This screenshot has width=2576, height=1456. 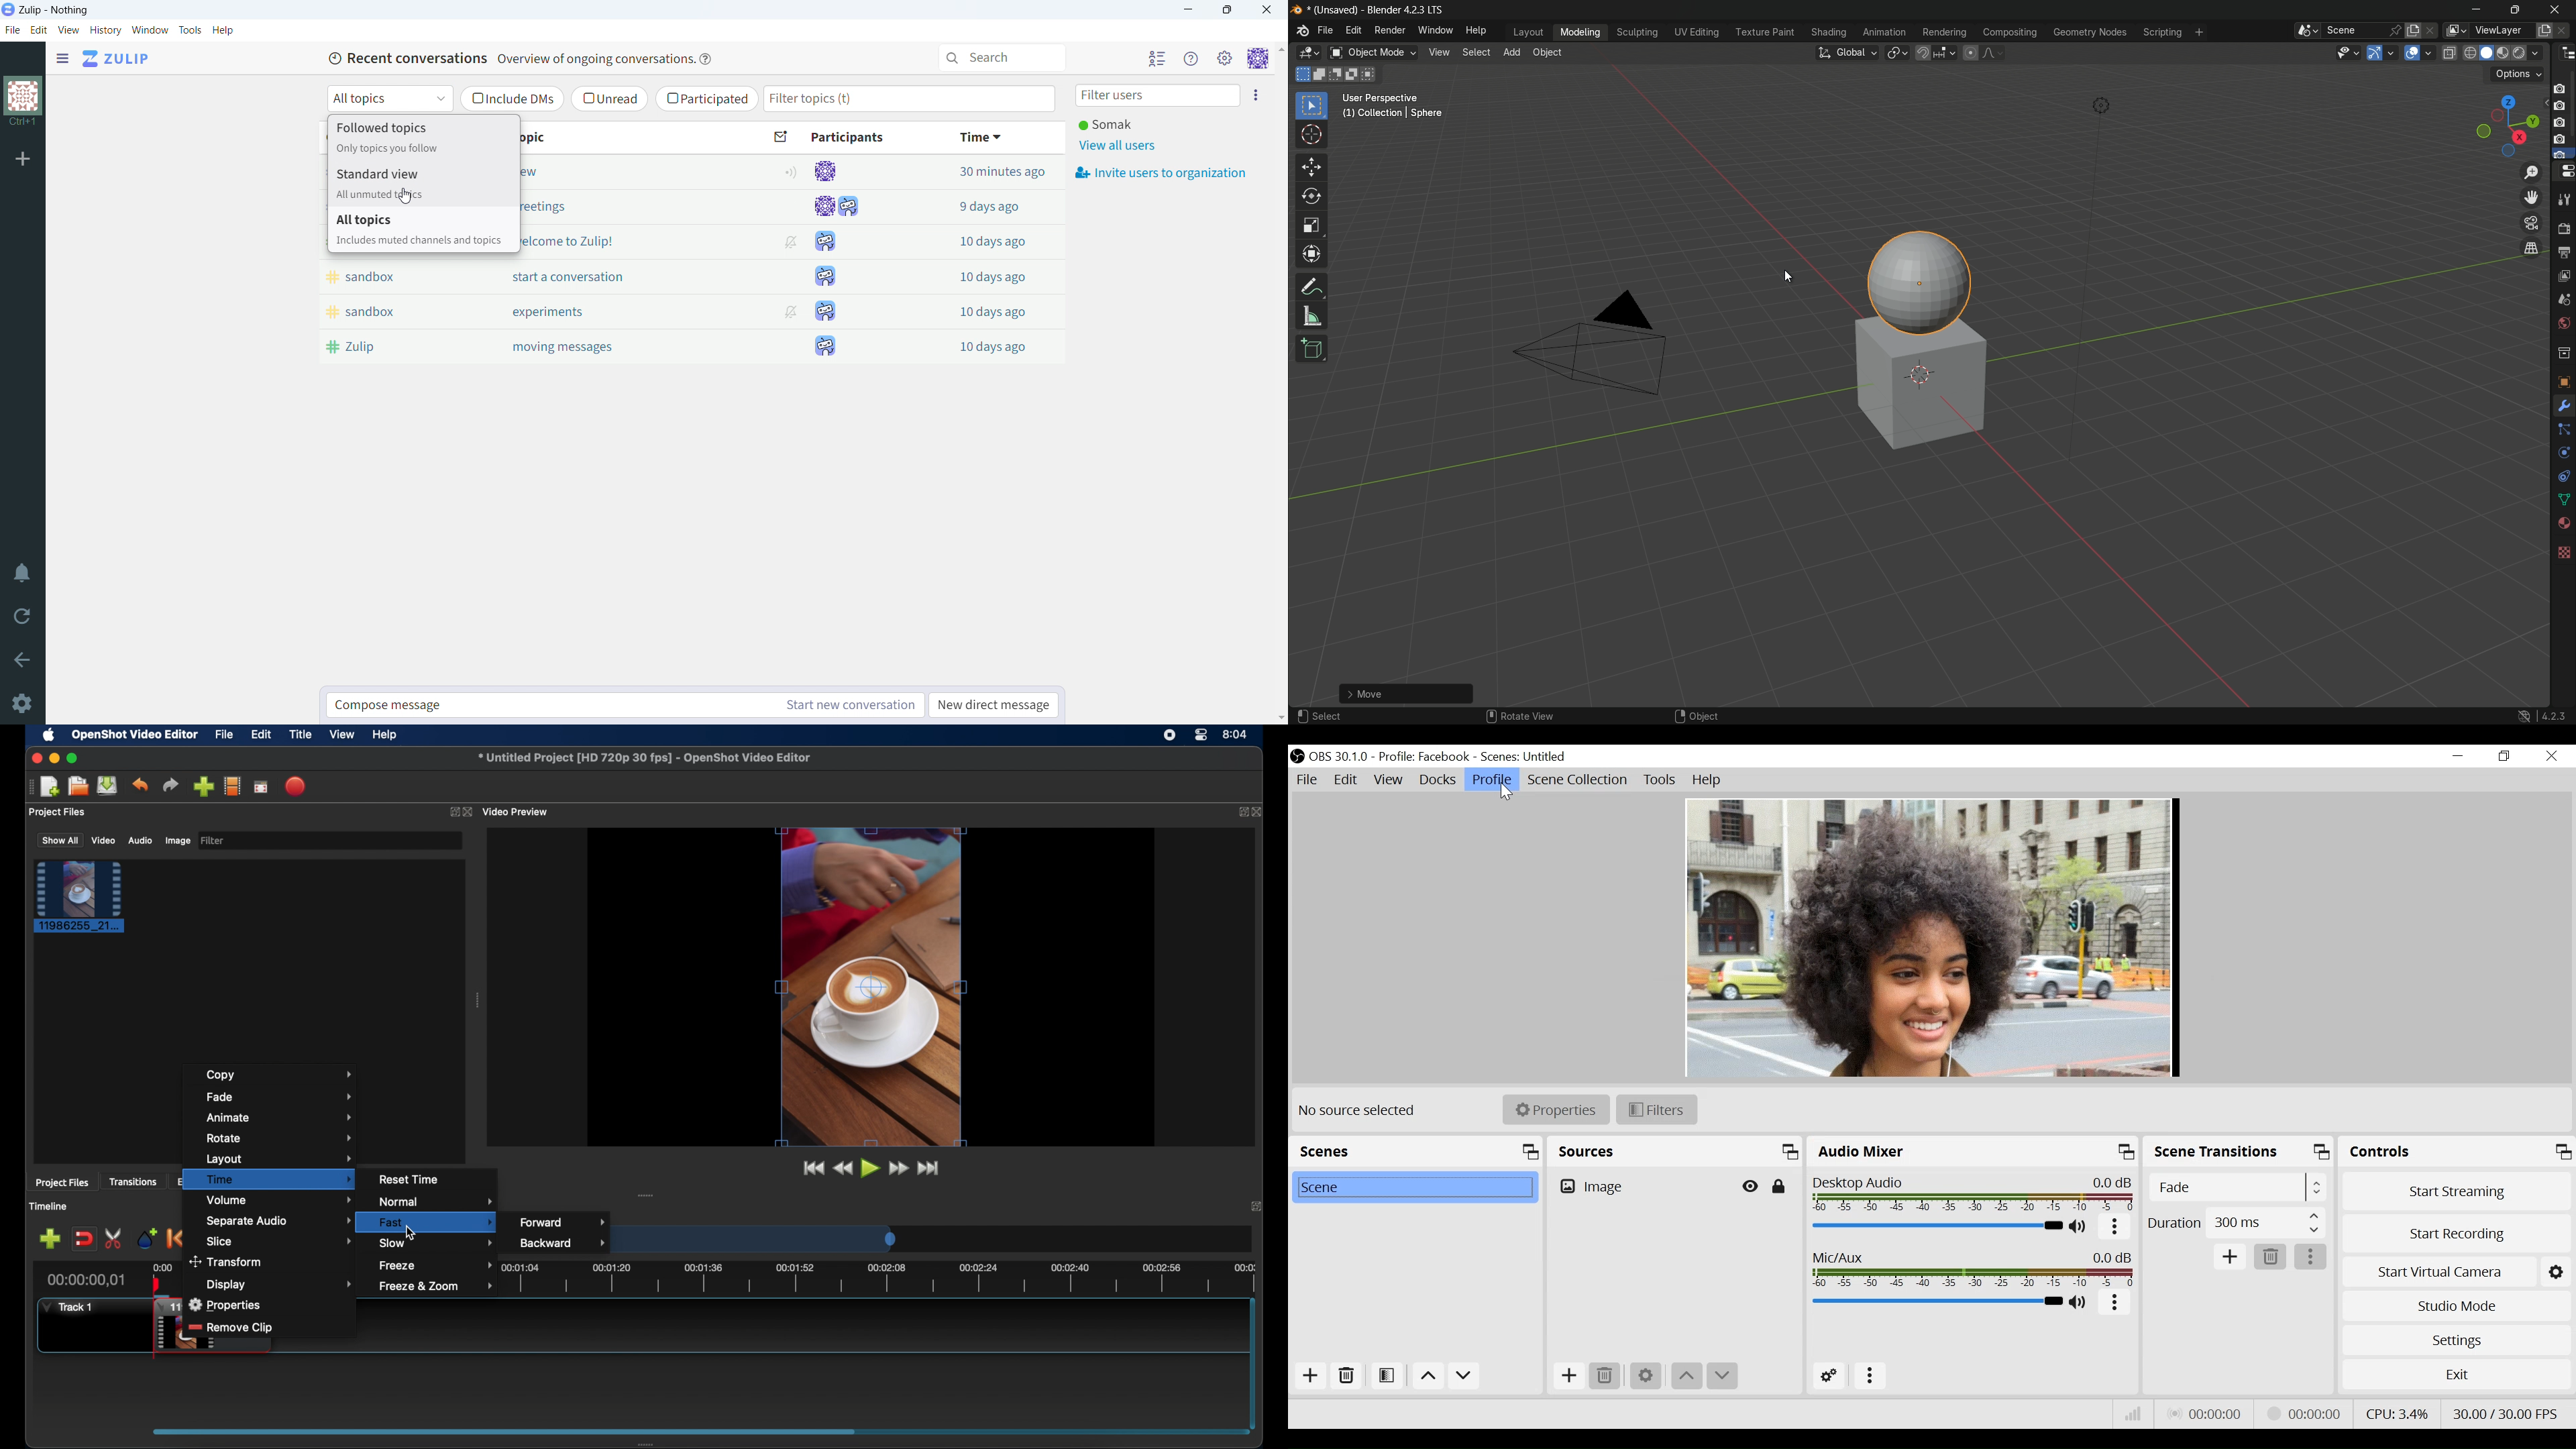 What do you see at coordinates (1722, 1376) in the screenshot?
I see `Move down` at bounding box center [1722, 1376].